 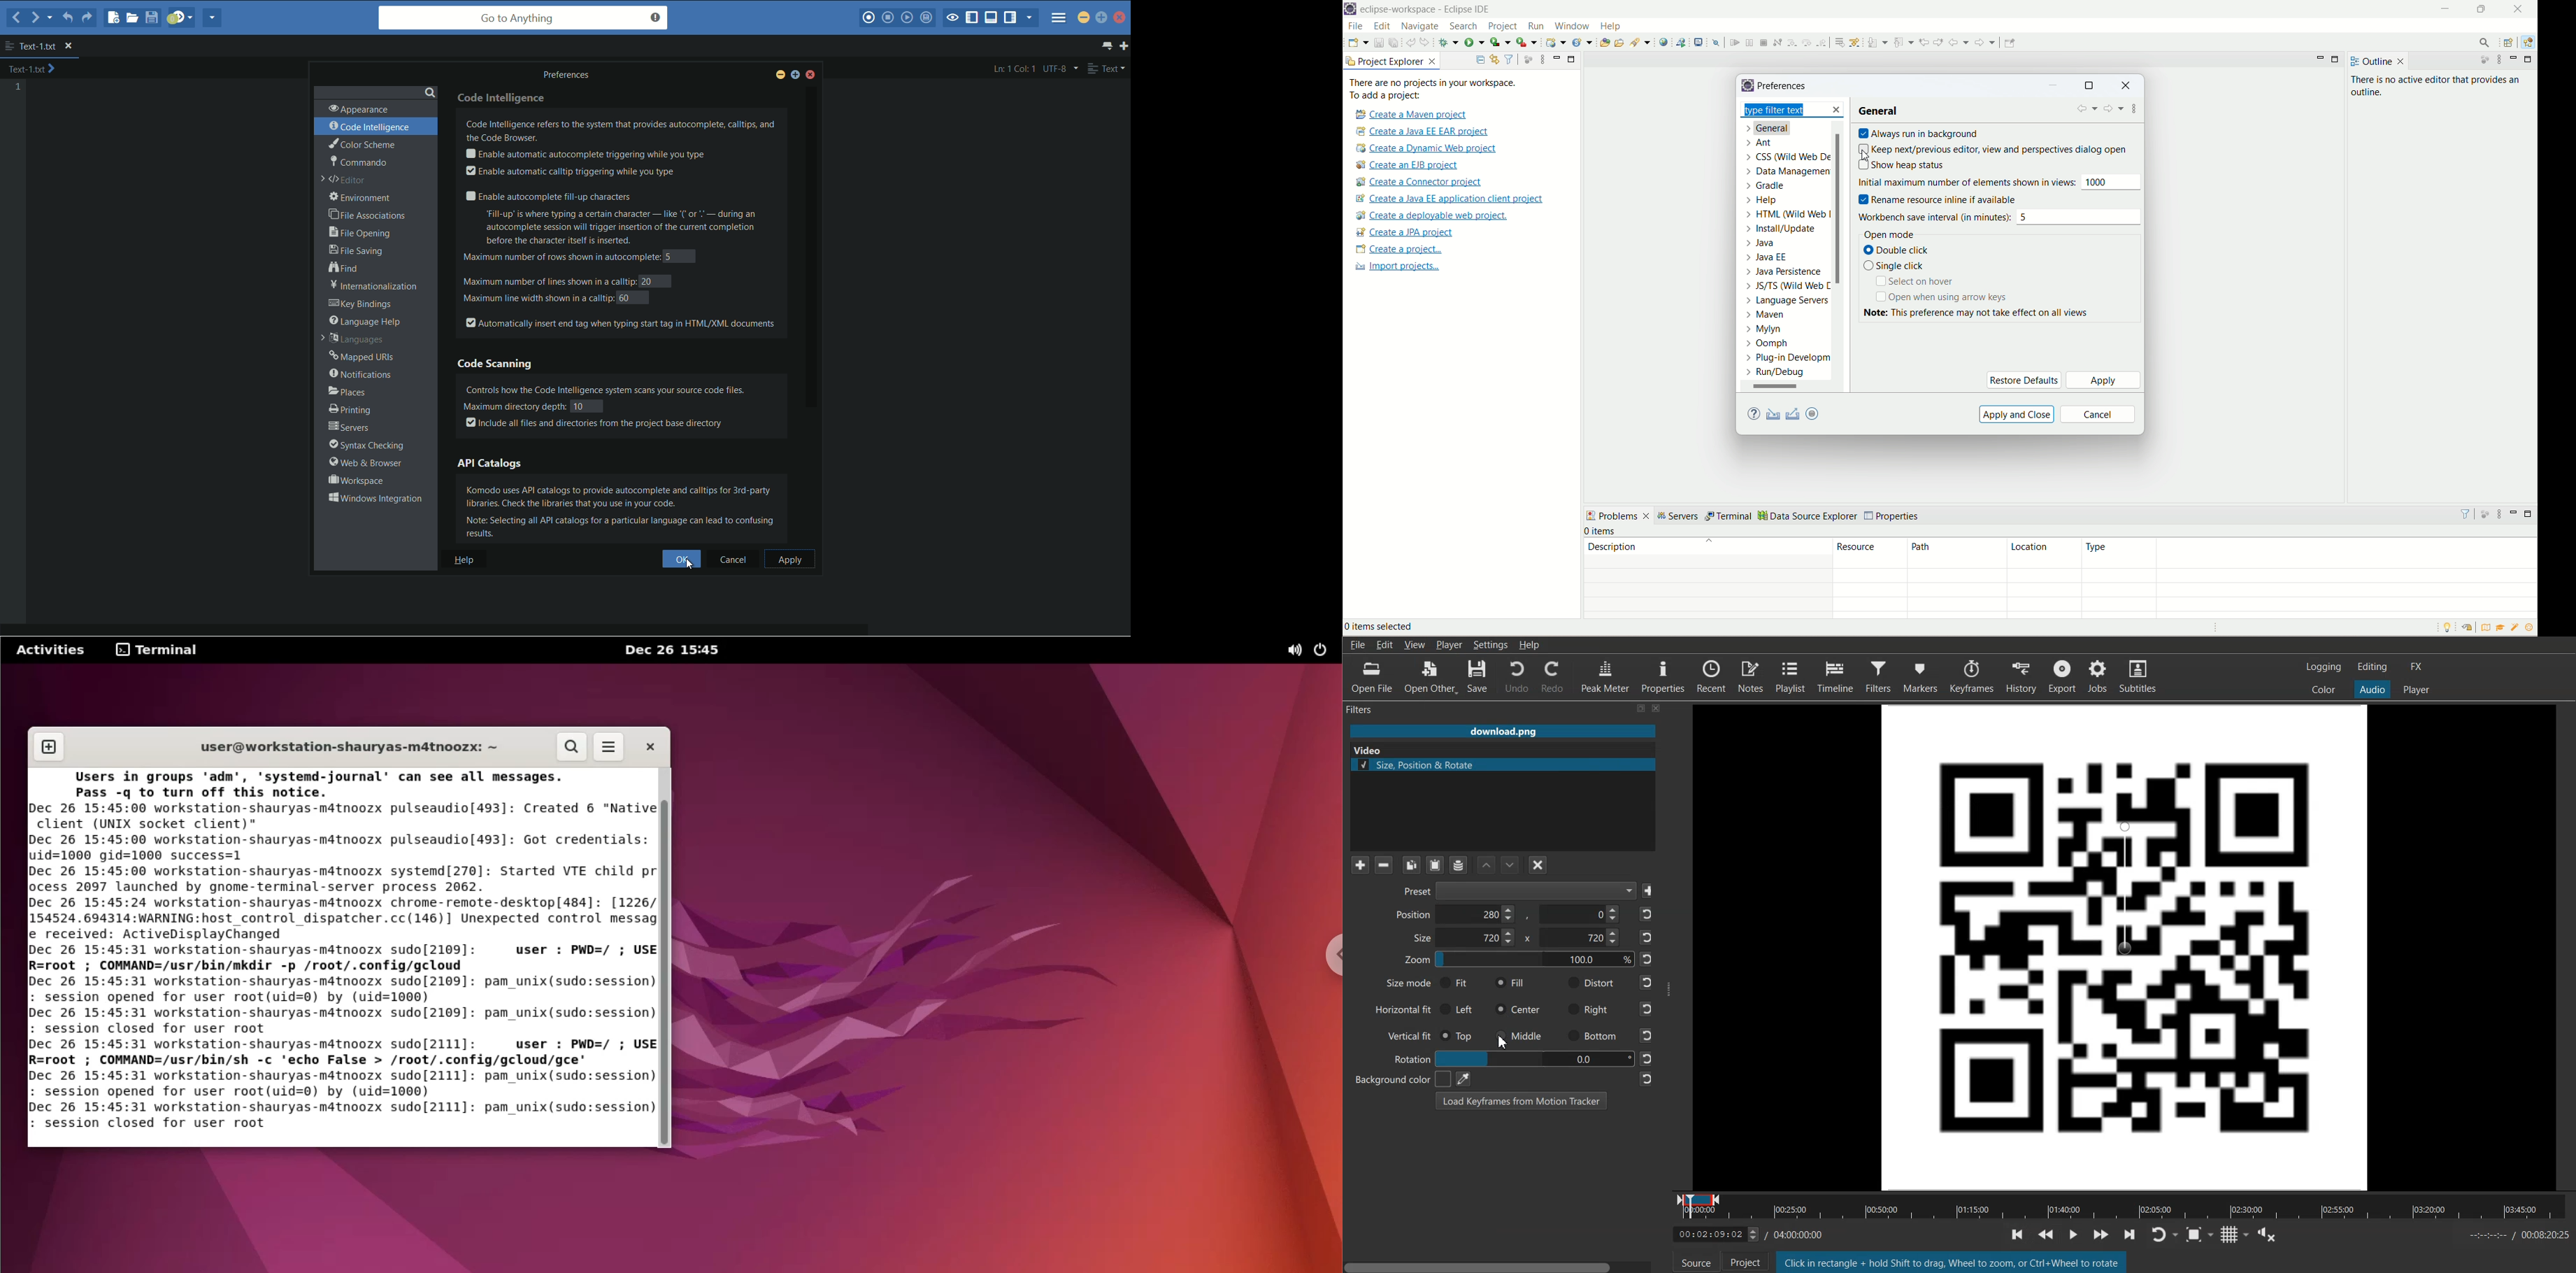 I want to click on open task, so click(x=1621, y=44).